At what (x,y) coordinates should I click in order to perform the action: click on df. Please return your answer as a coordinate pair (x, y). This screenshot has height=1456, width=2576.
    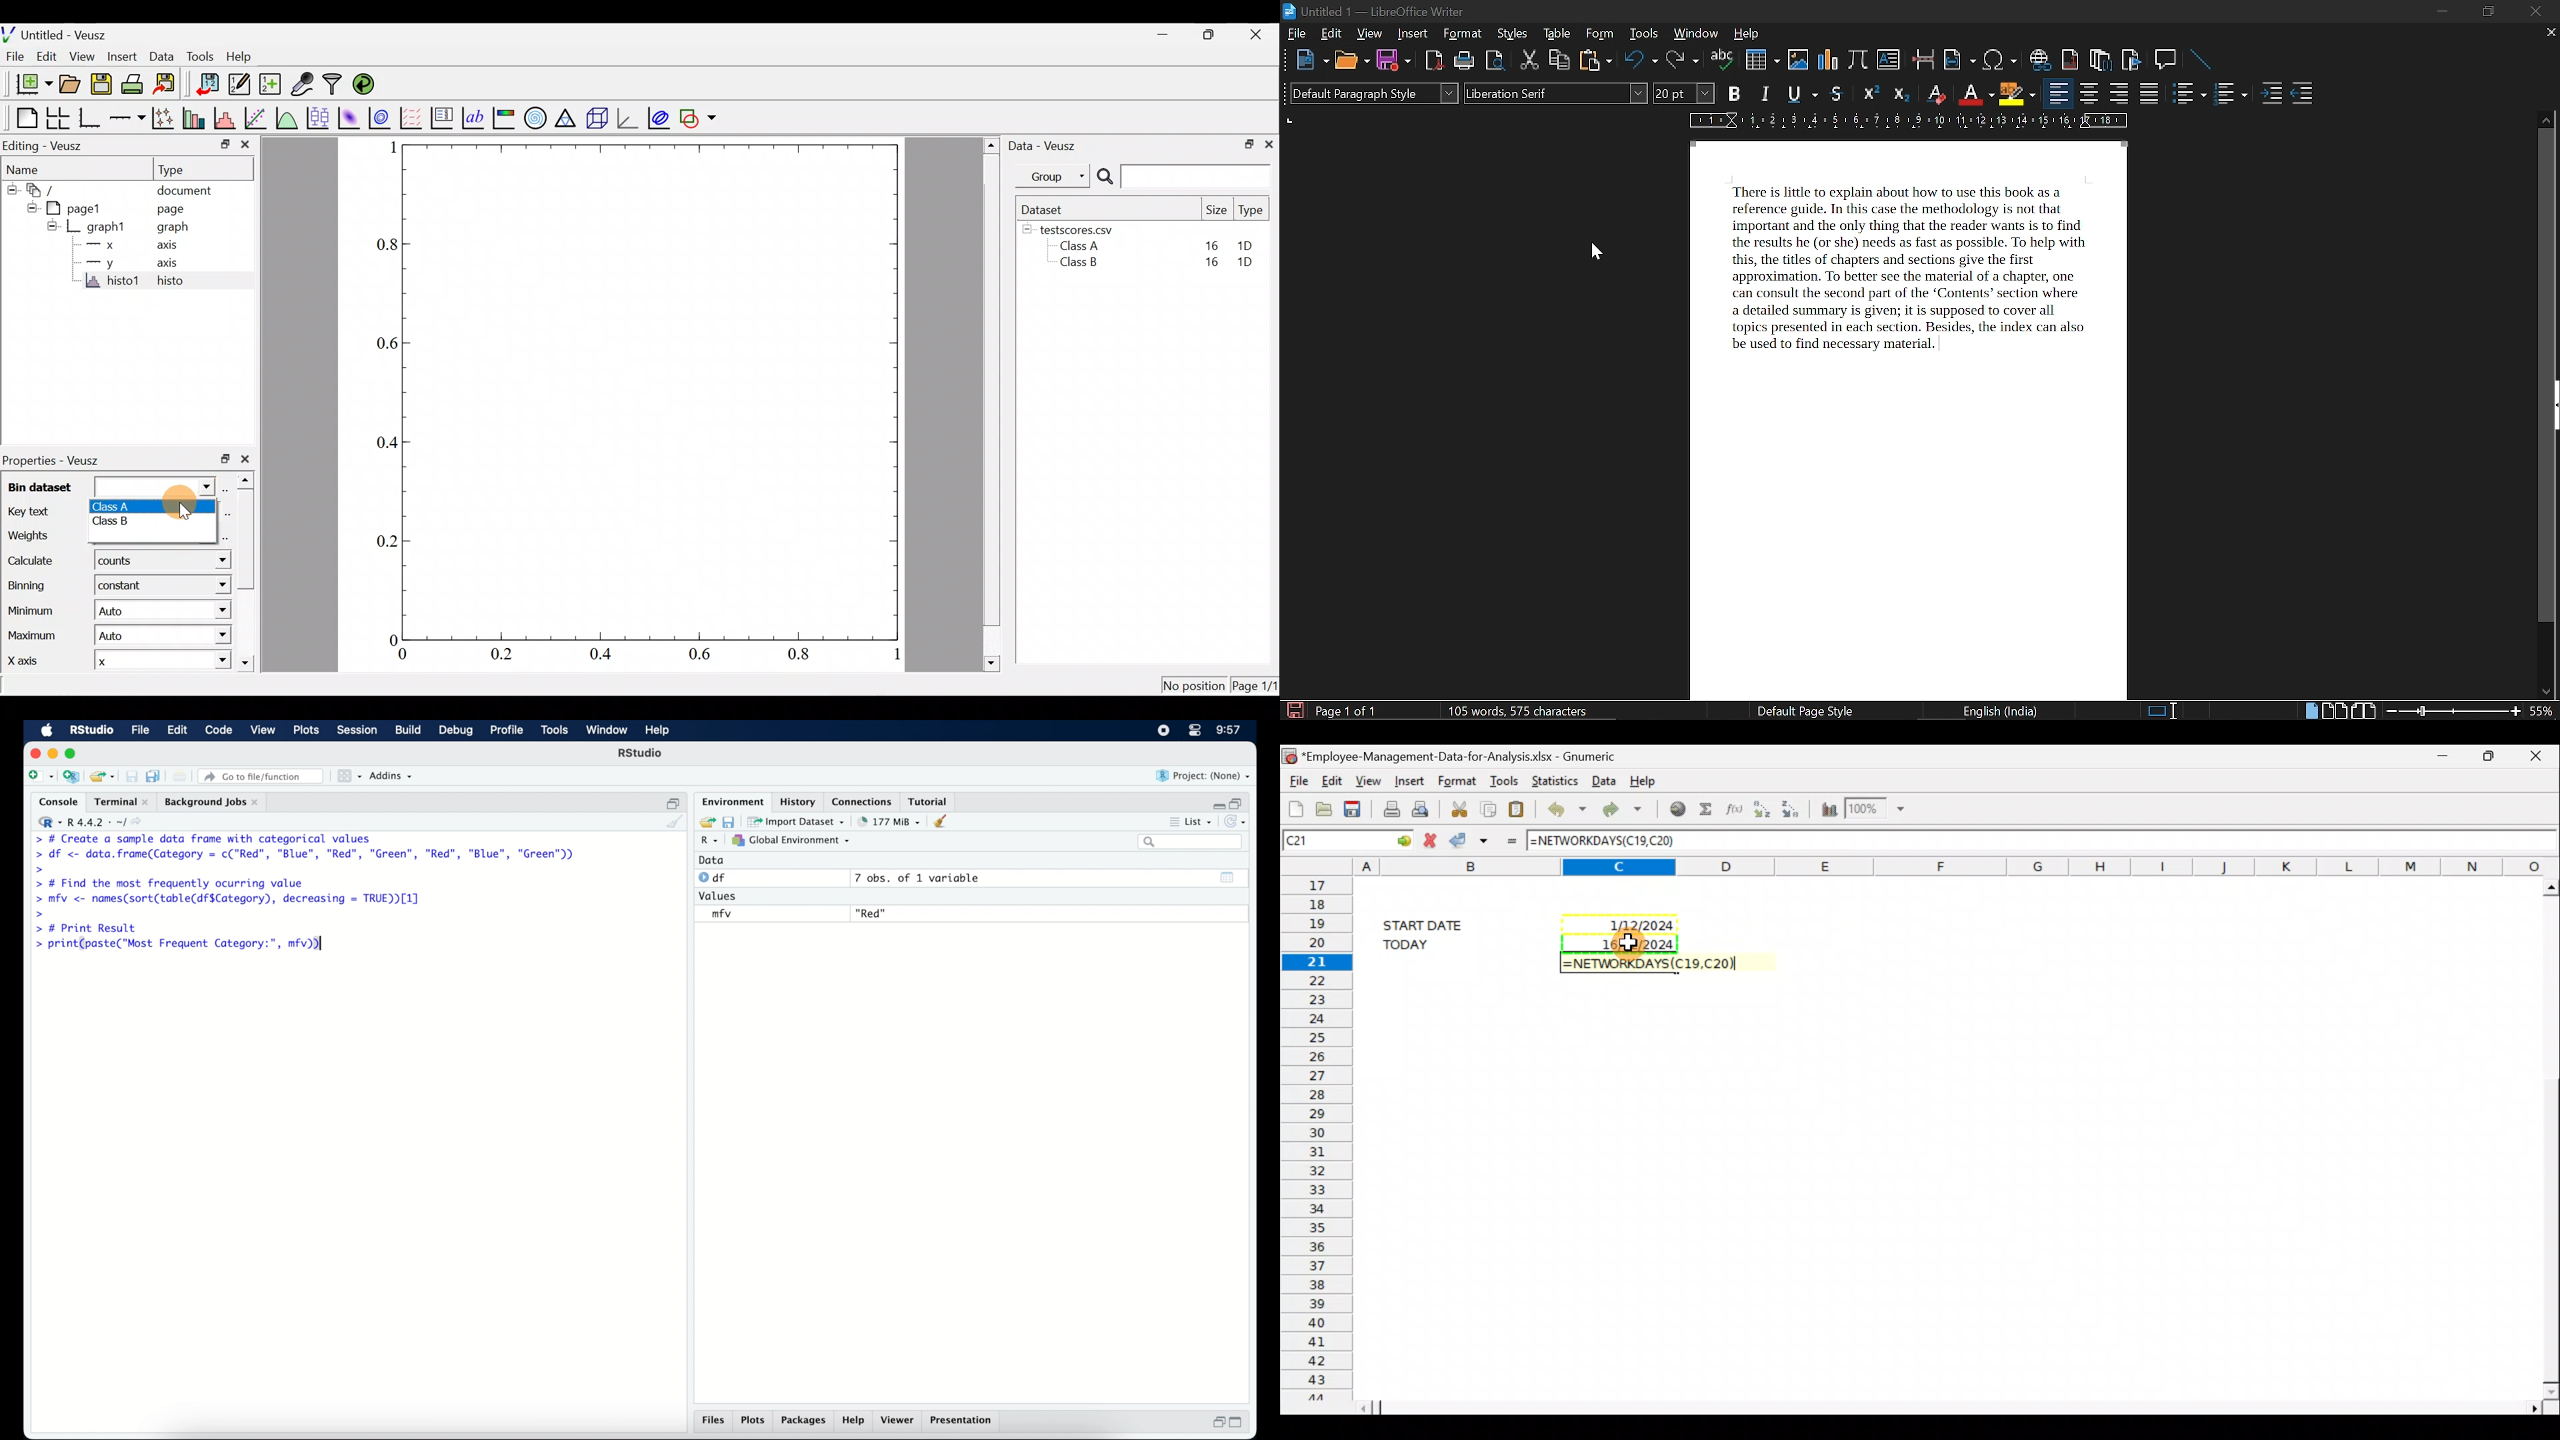
    Looking at the image, I should click on (713, 878).